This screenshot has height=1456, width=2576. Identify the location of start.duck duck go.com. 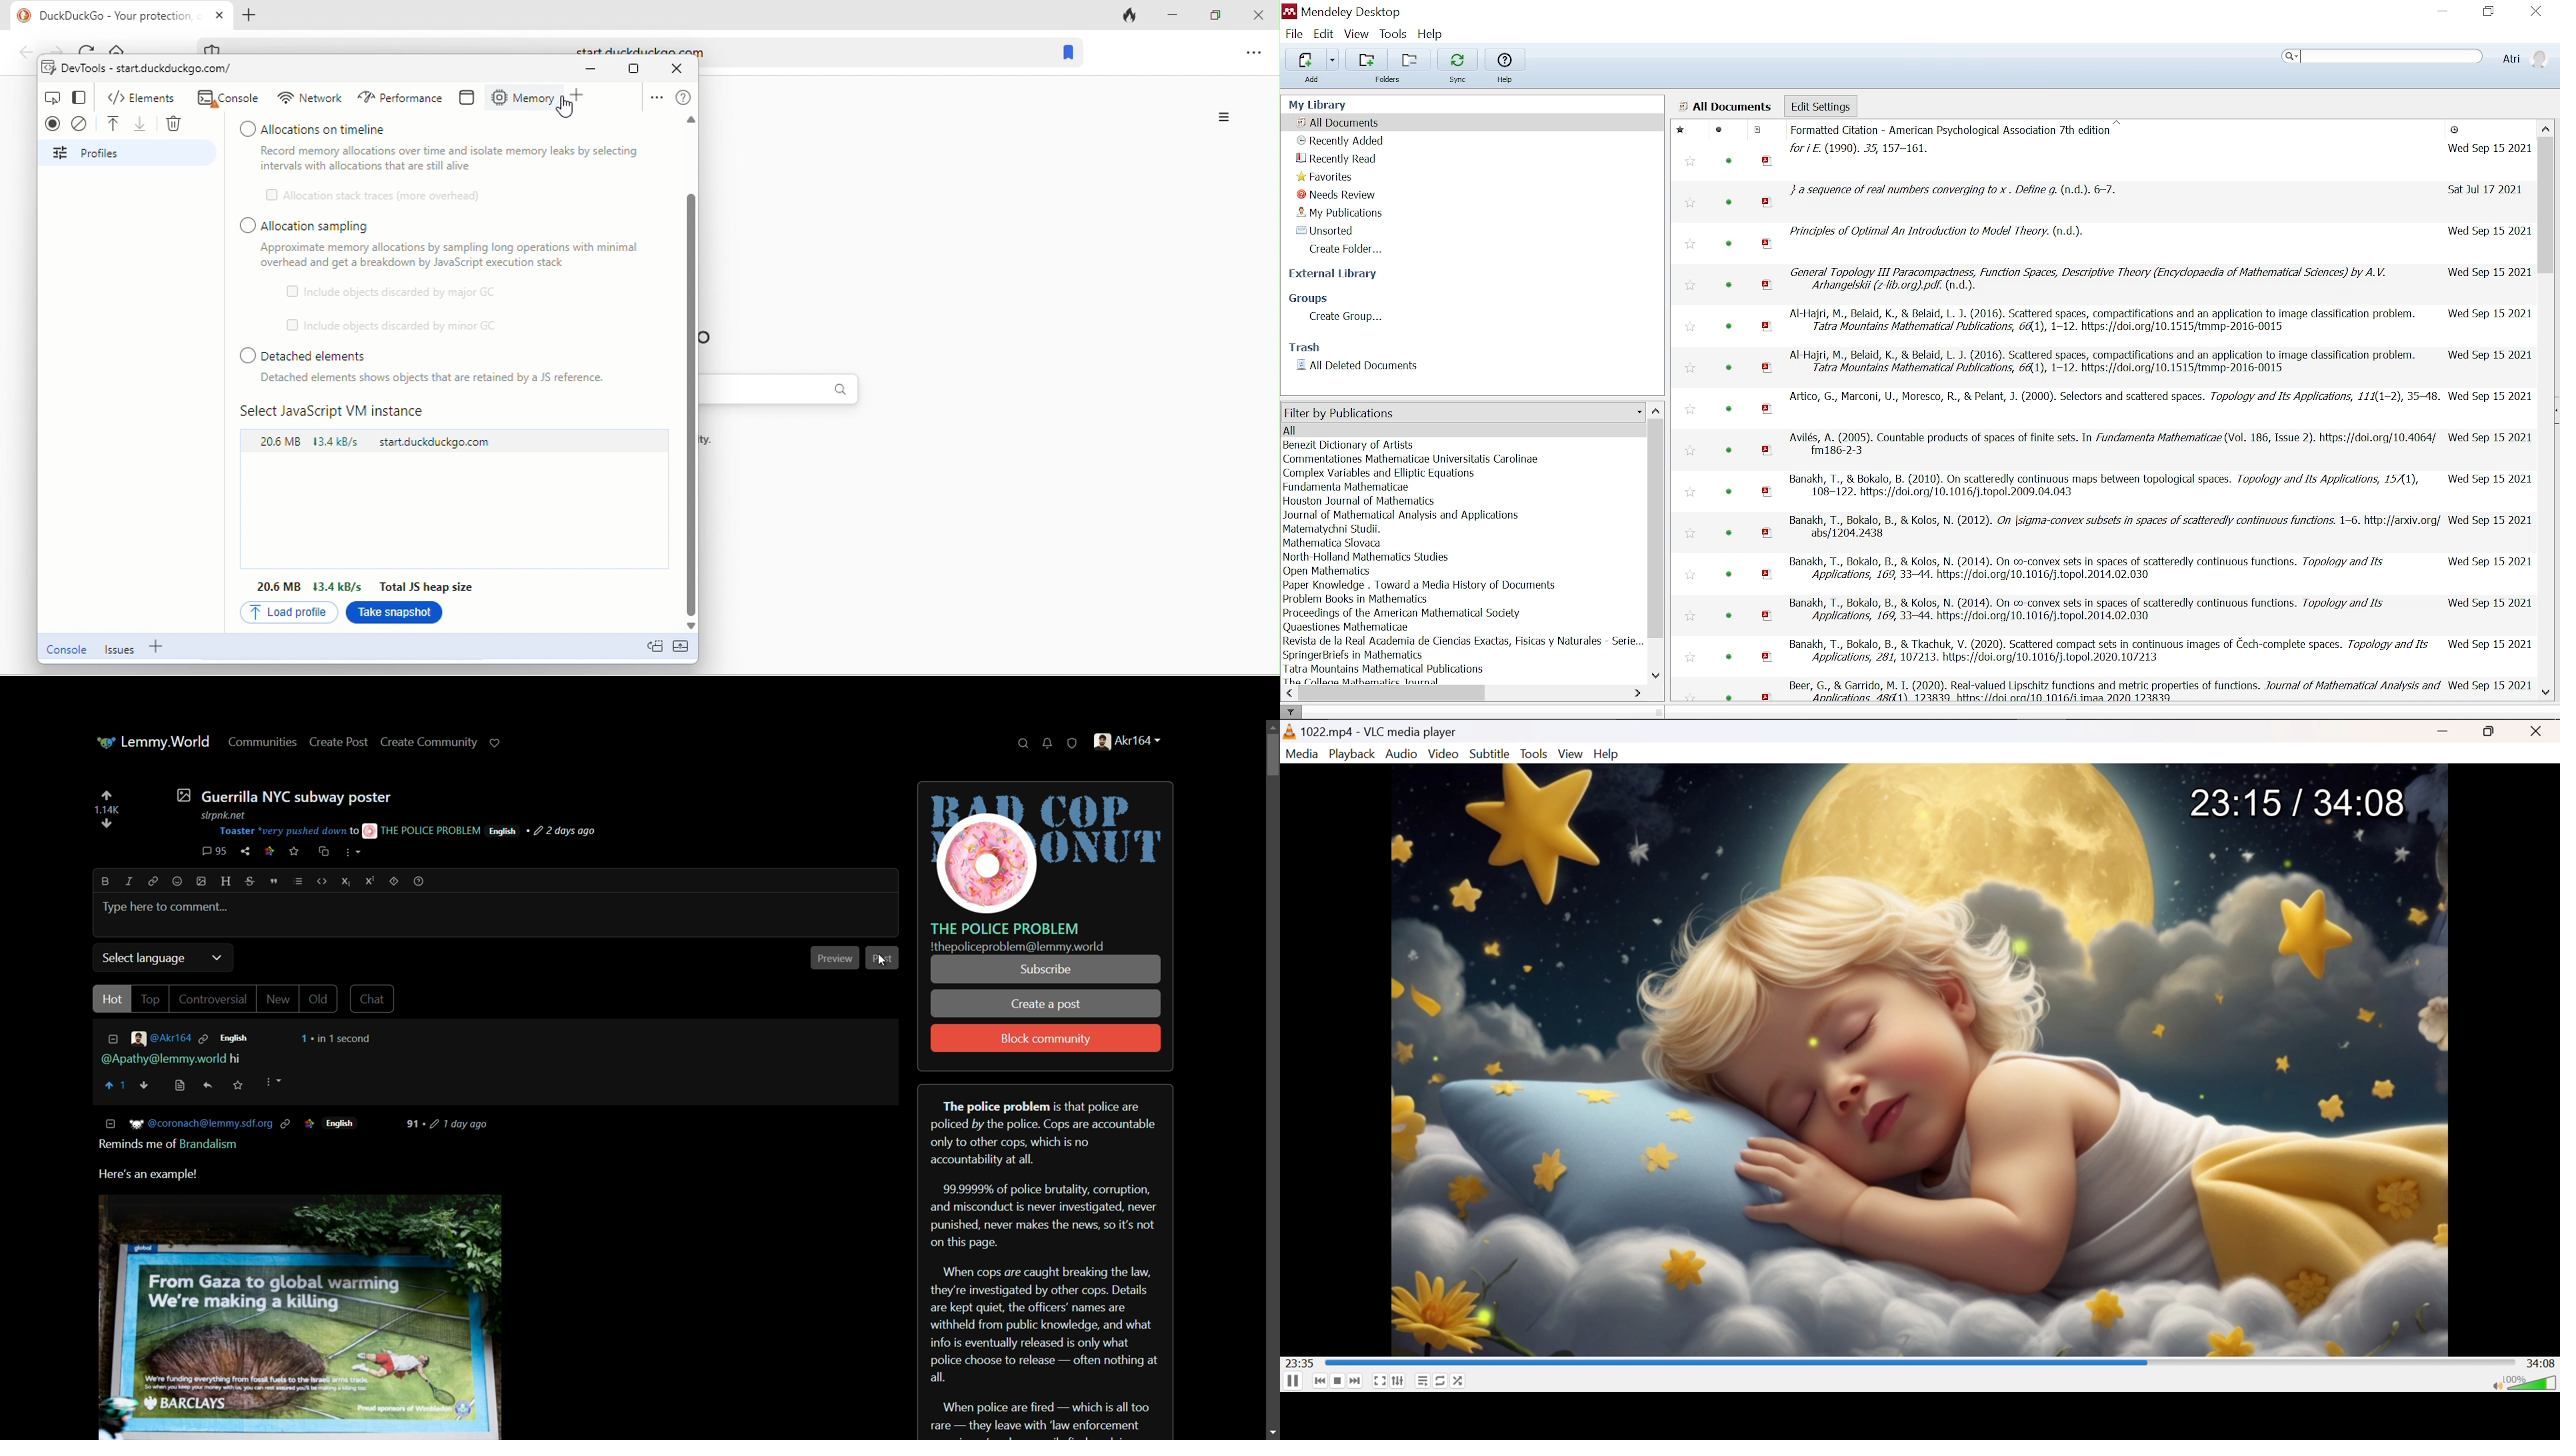
(442, 445).